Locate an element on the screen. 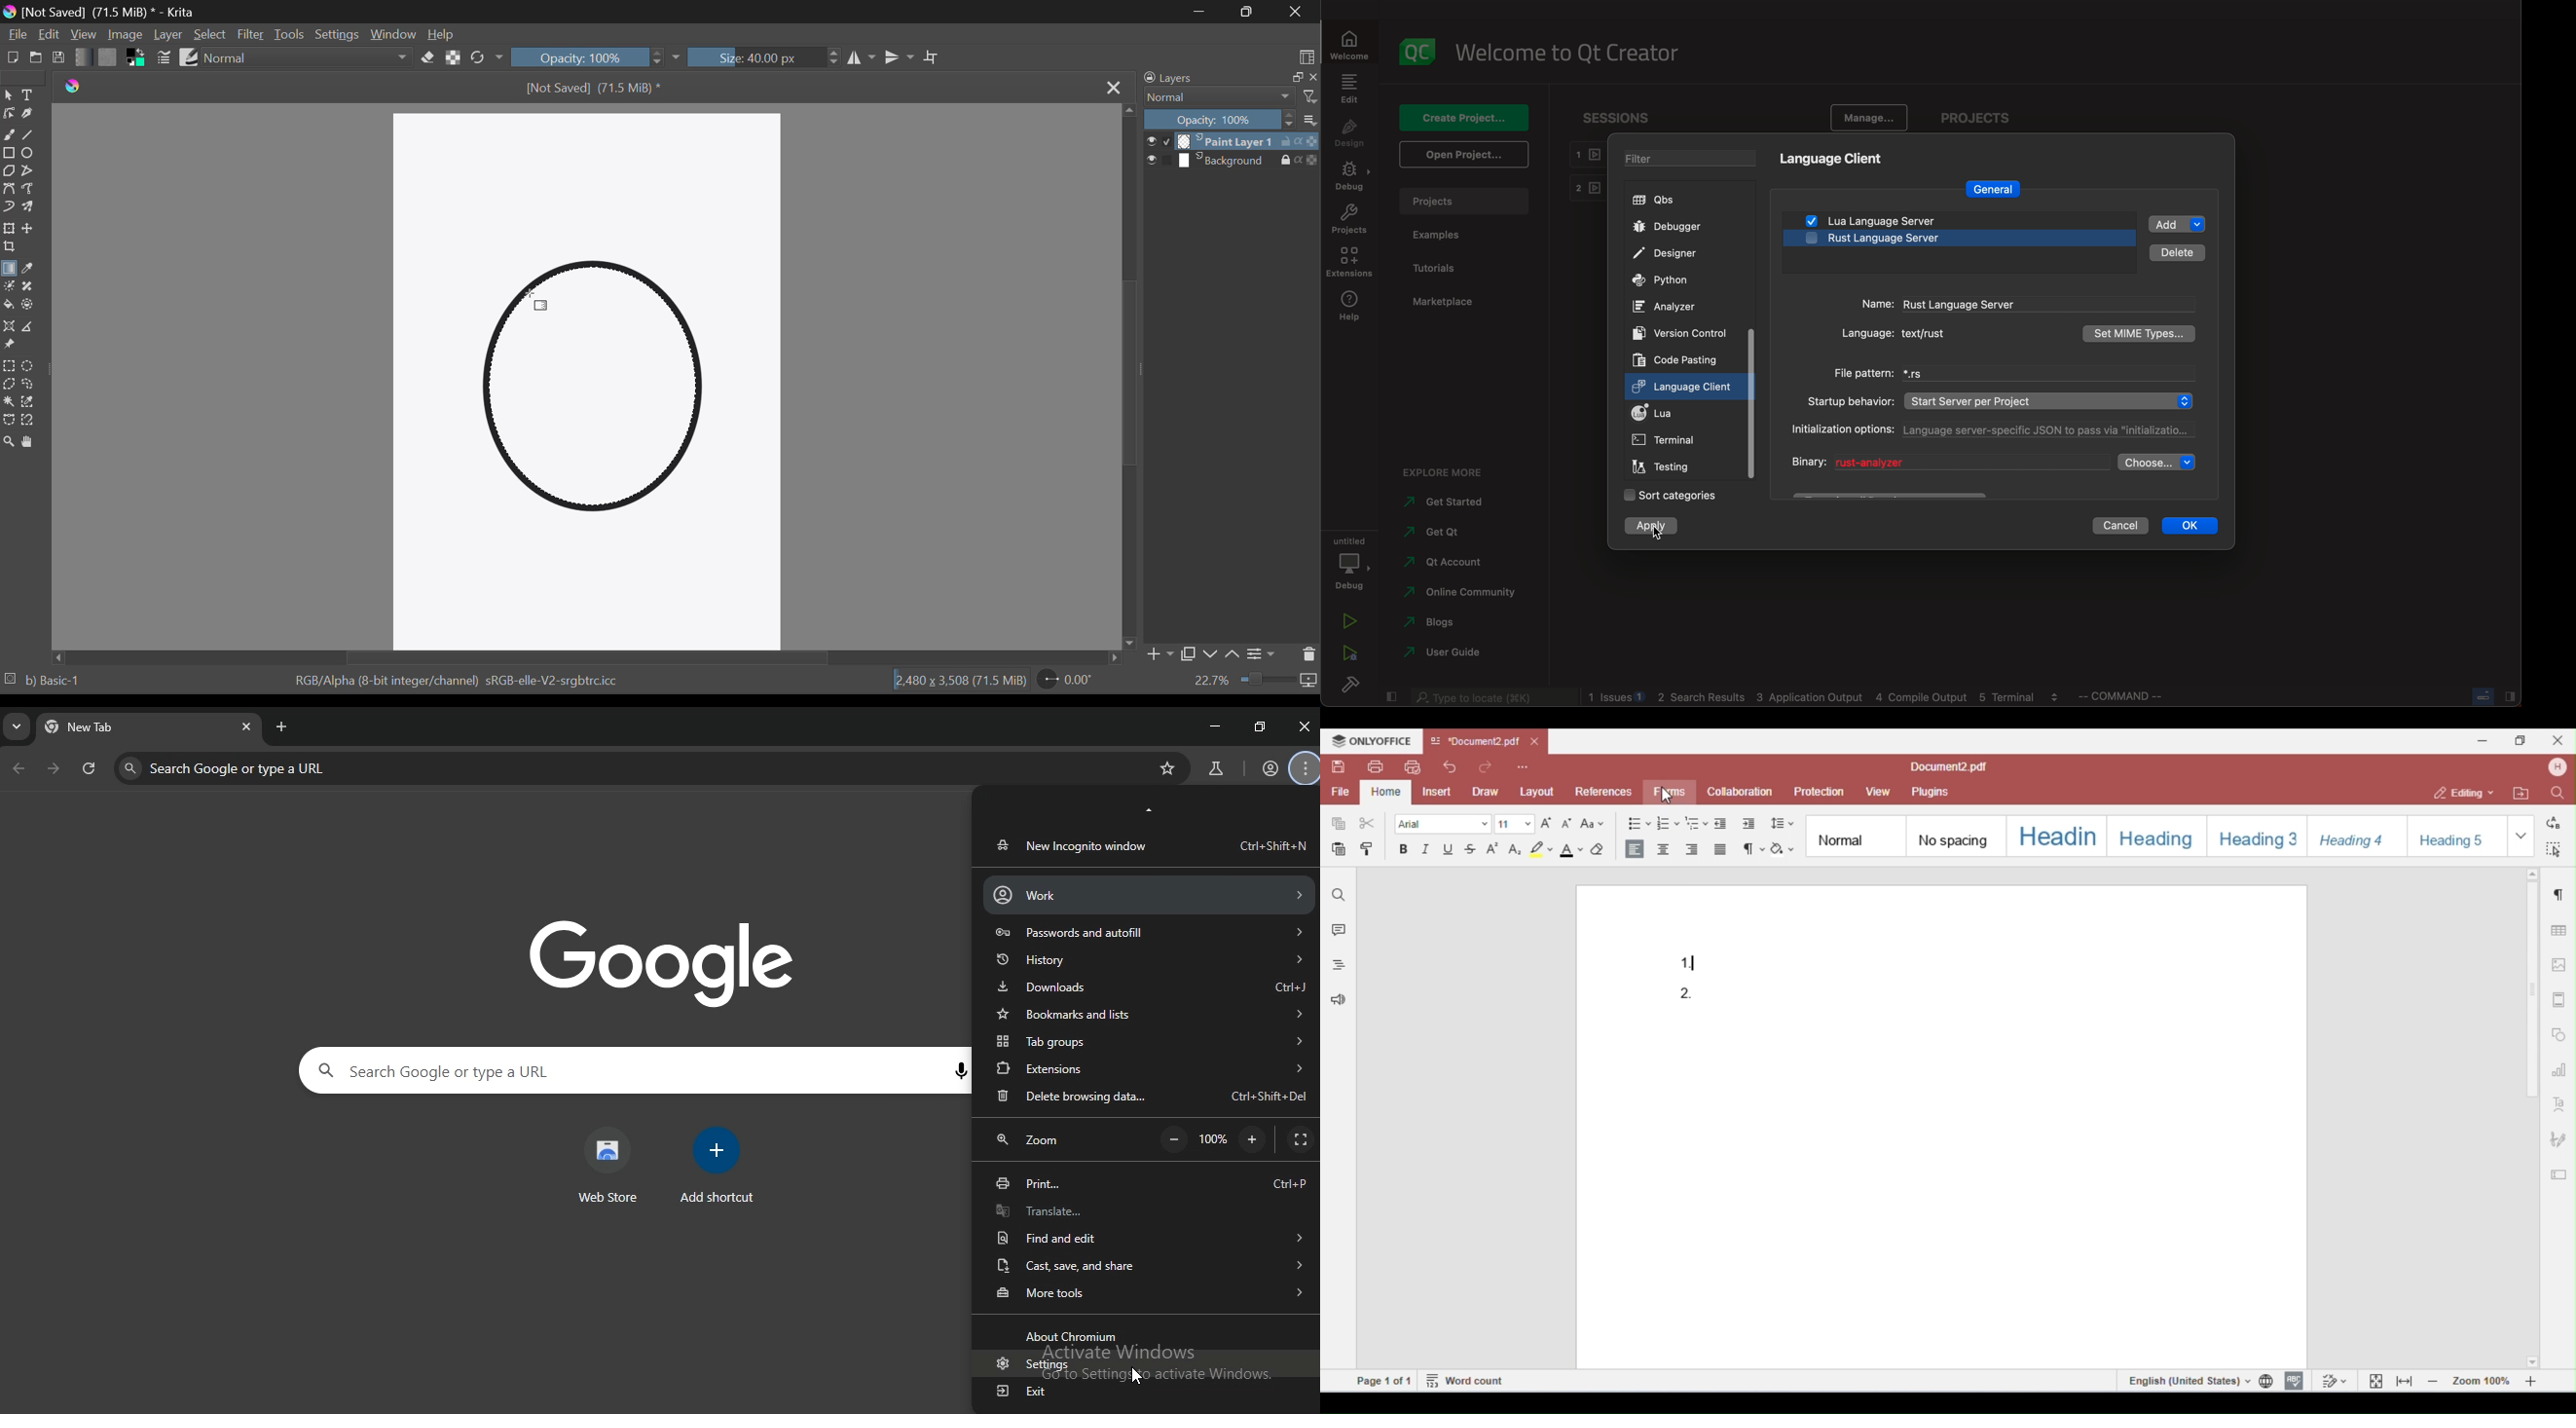 Image resolution: width=2576 pixels, height=1428 pixels. zoom out is located at coordinates (1252, 1138).